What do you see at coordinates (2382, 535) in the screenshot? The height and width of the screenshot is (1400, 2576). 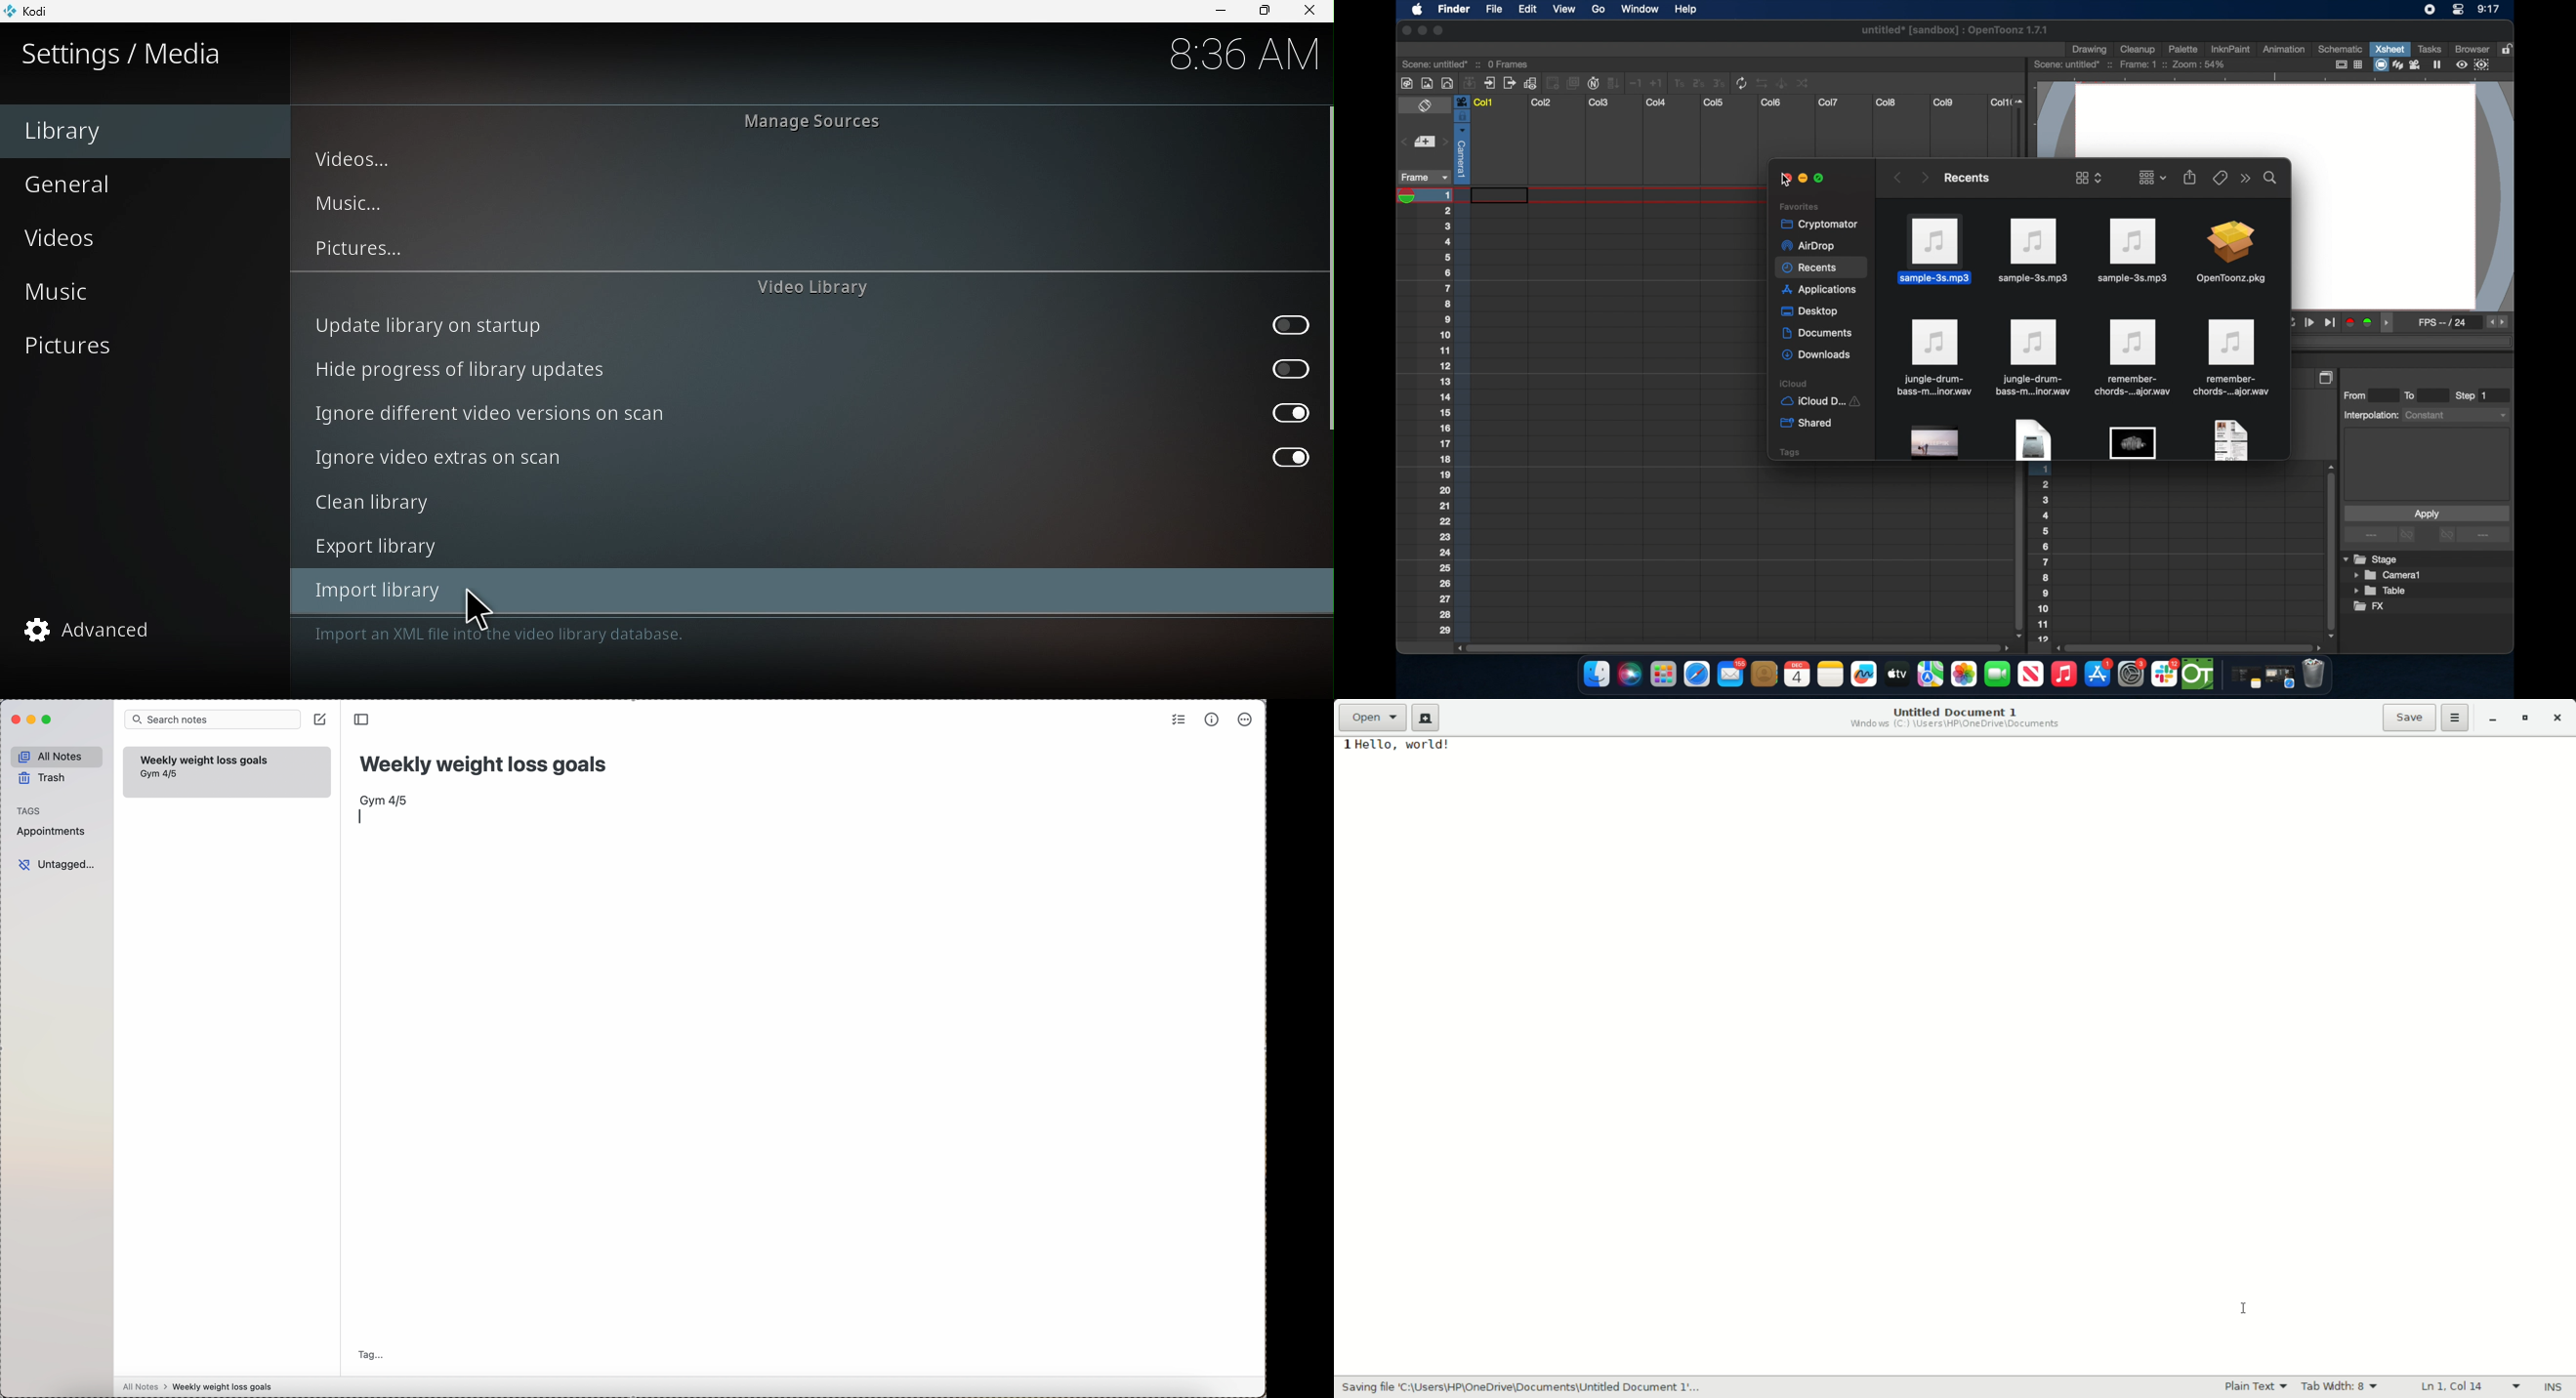 I see `more  options` at bounding box center [2382, 535].